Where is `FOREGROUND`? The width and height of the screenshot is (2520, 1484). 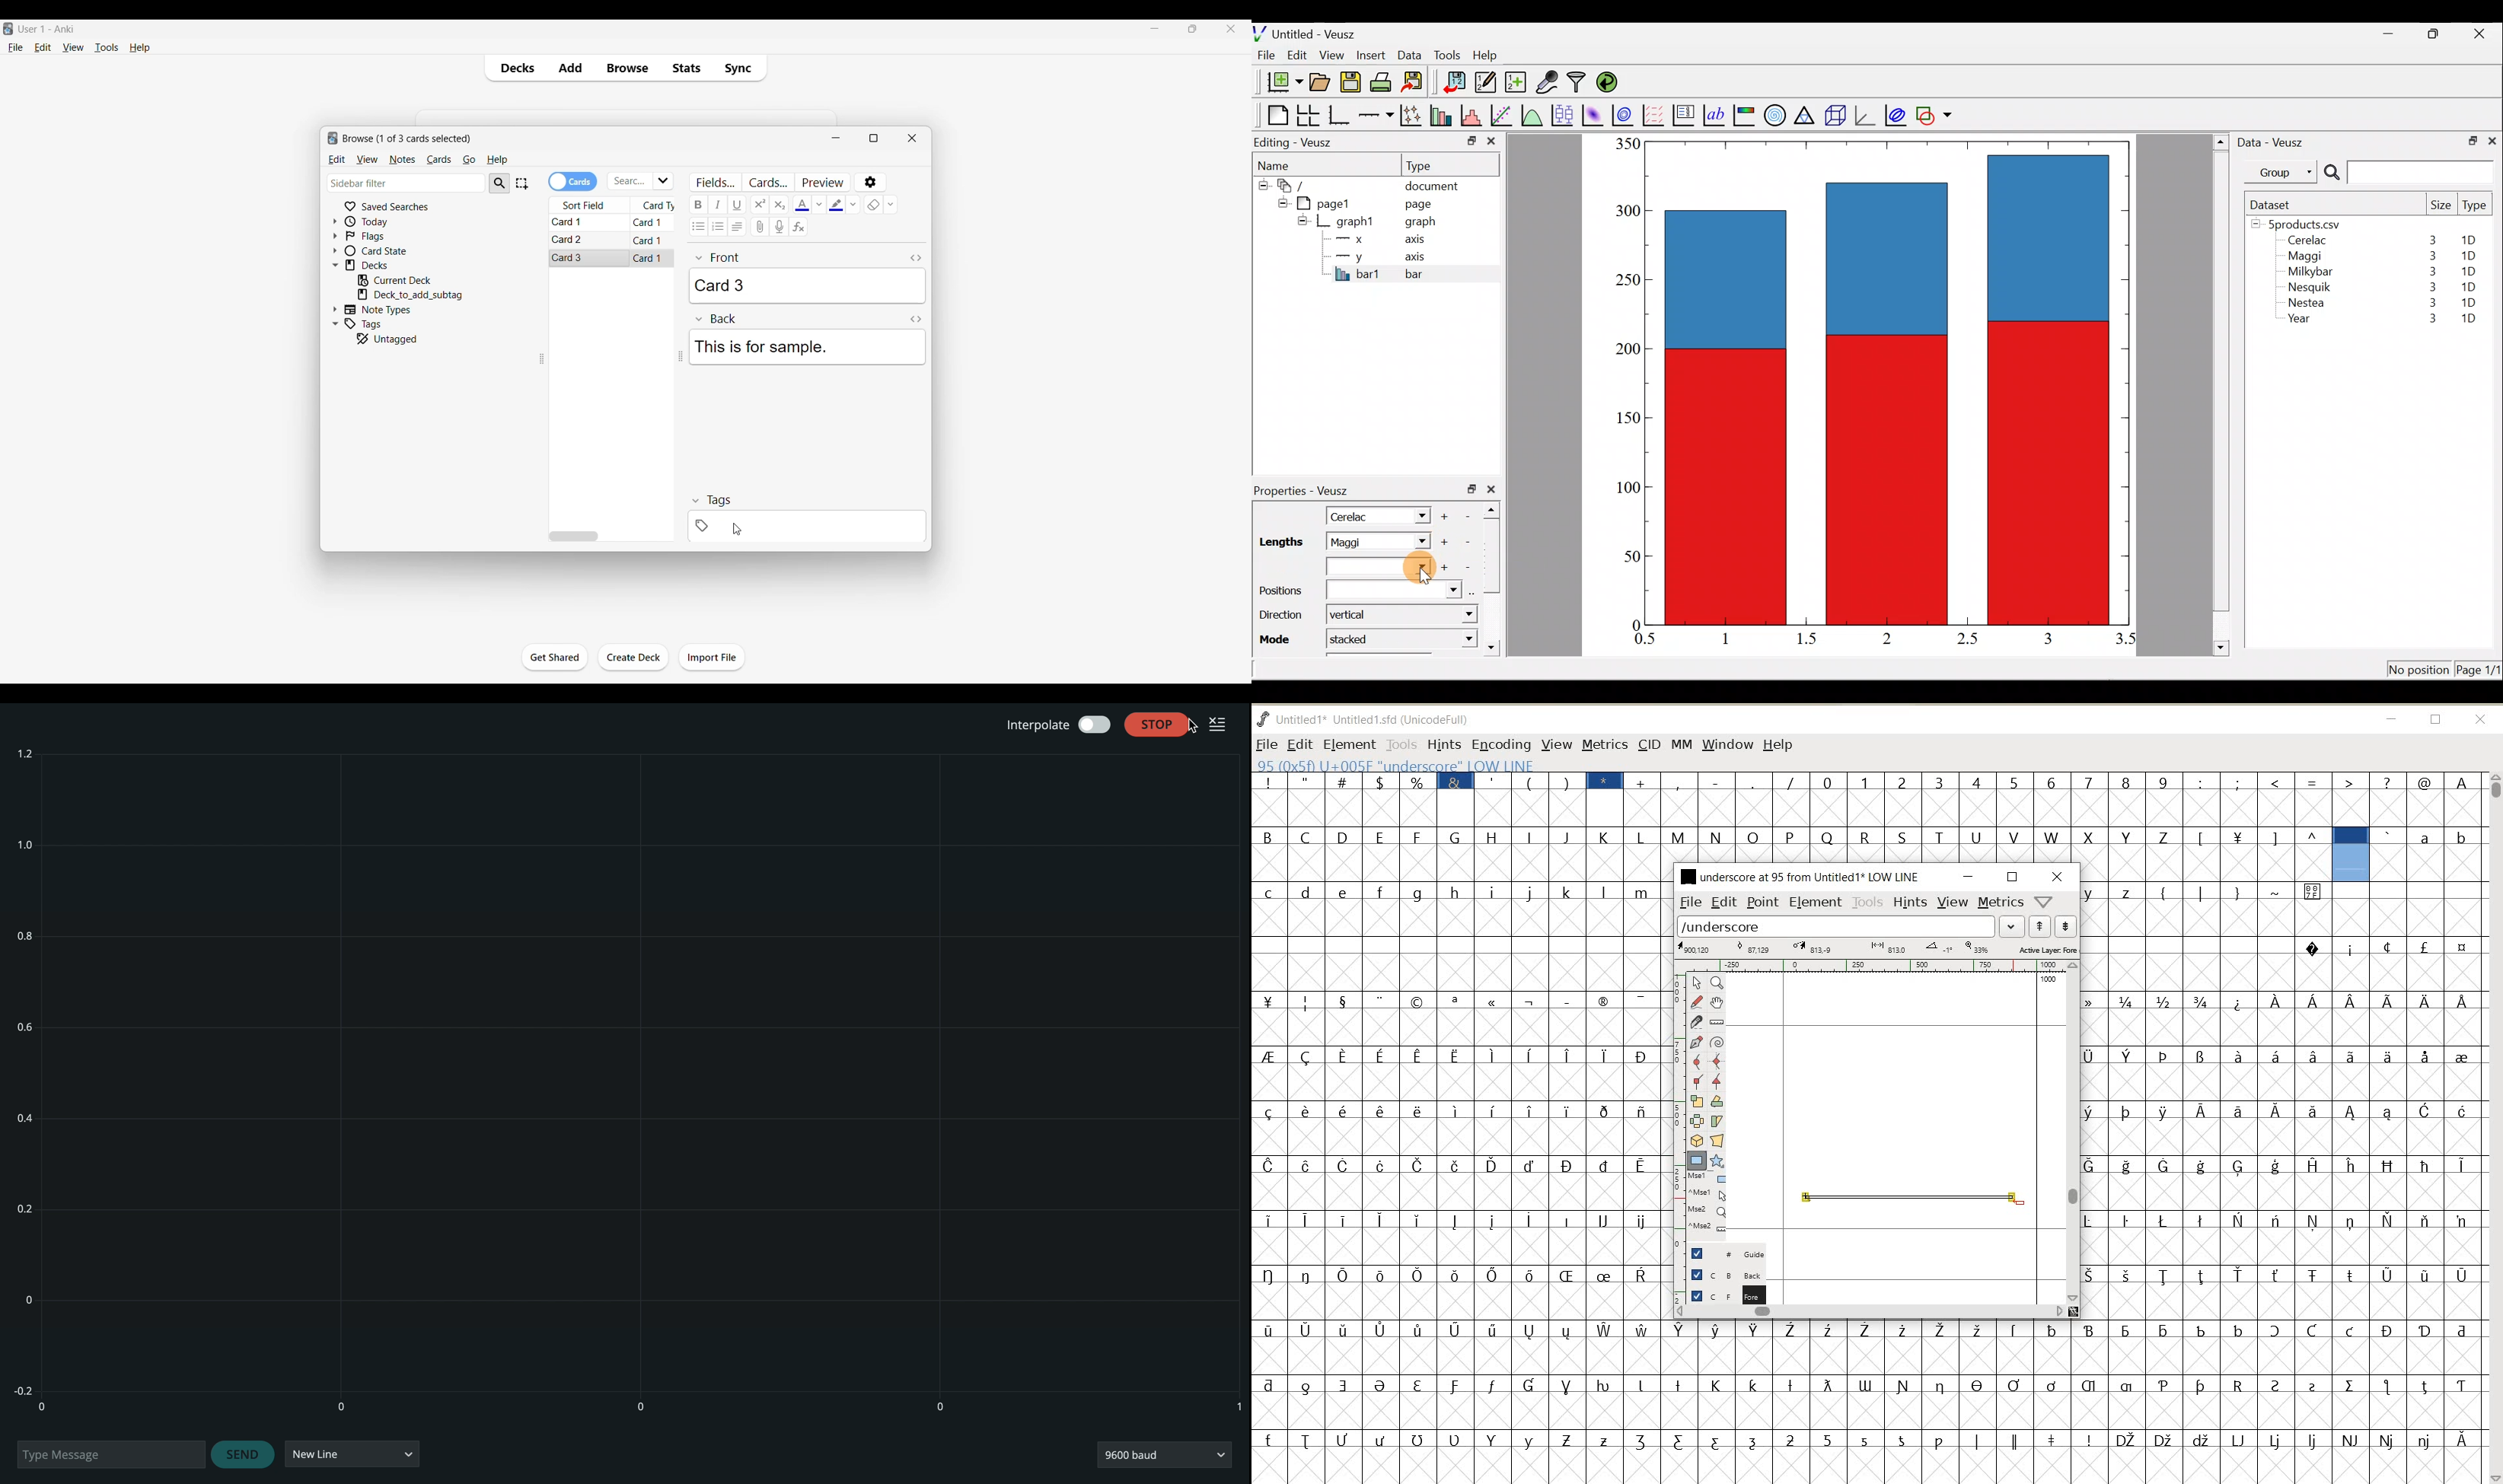
FOREGROUND is located at coordinates (1721, 1294).